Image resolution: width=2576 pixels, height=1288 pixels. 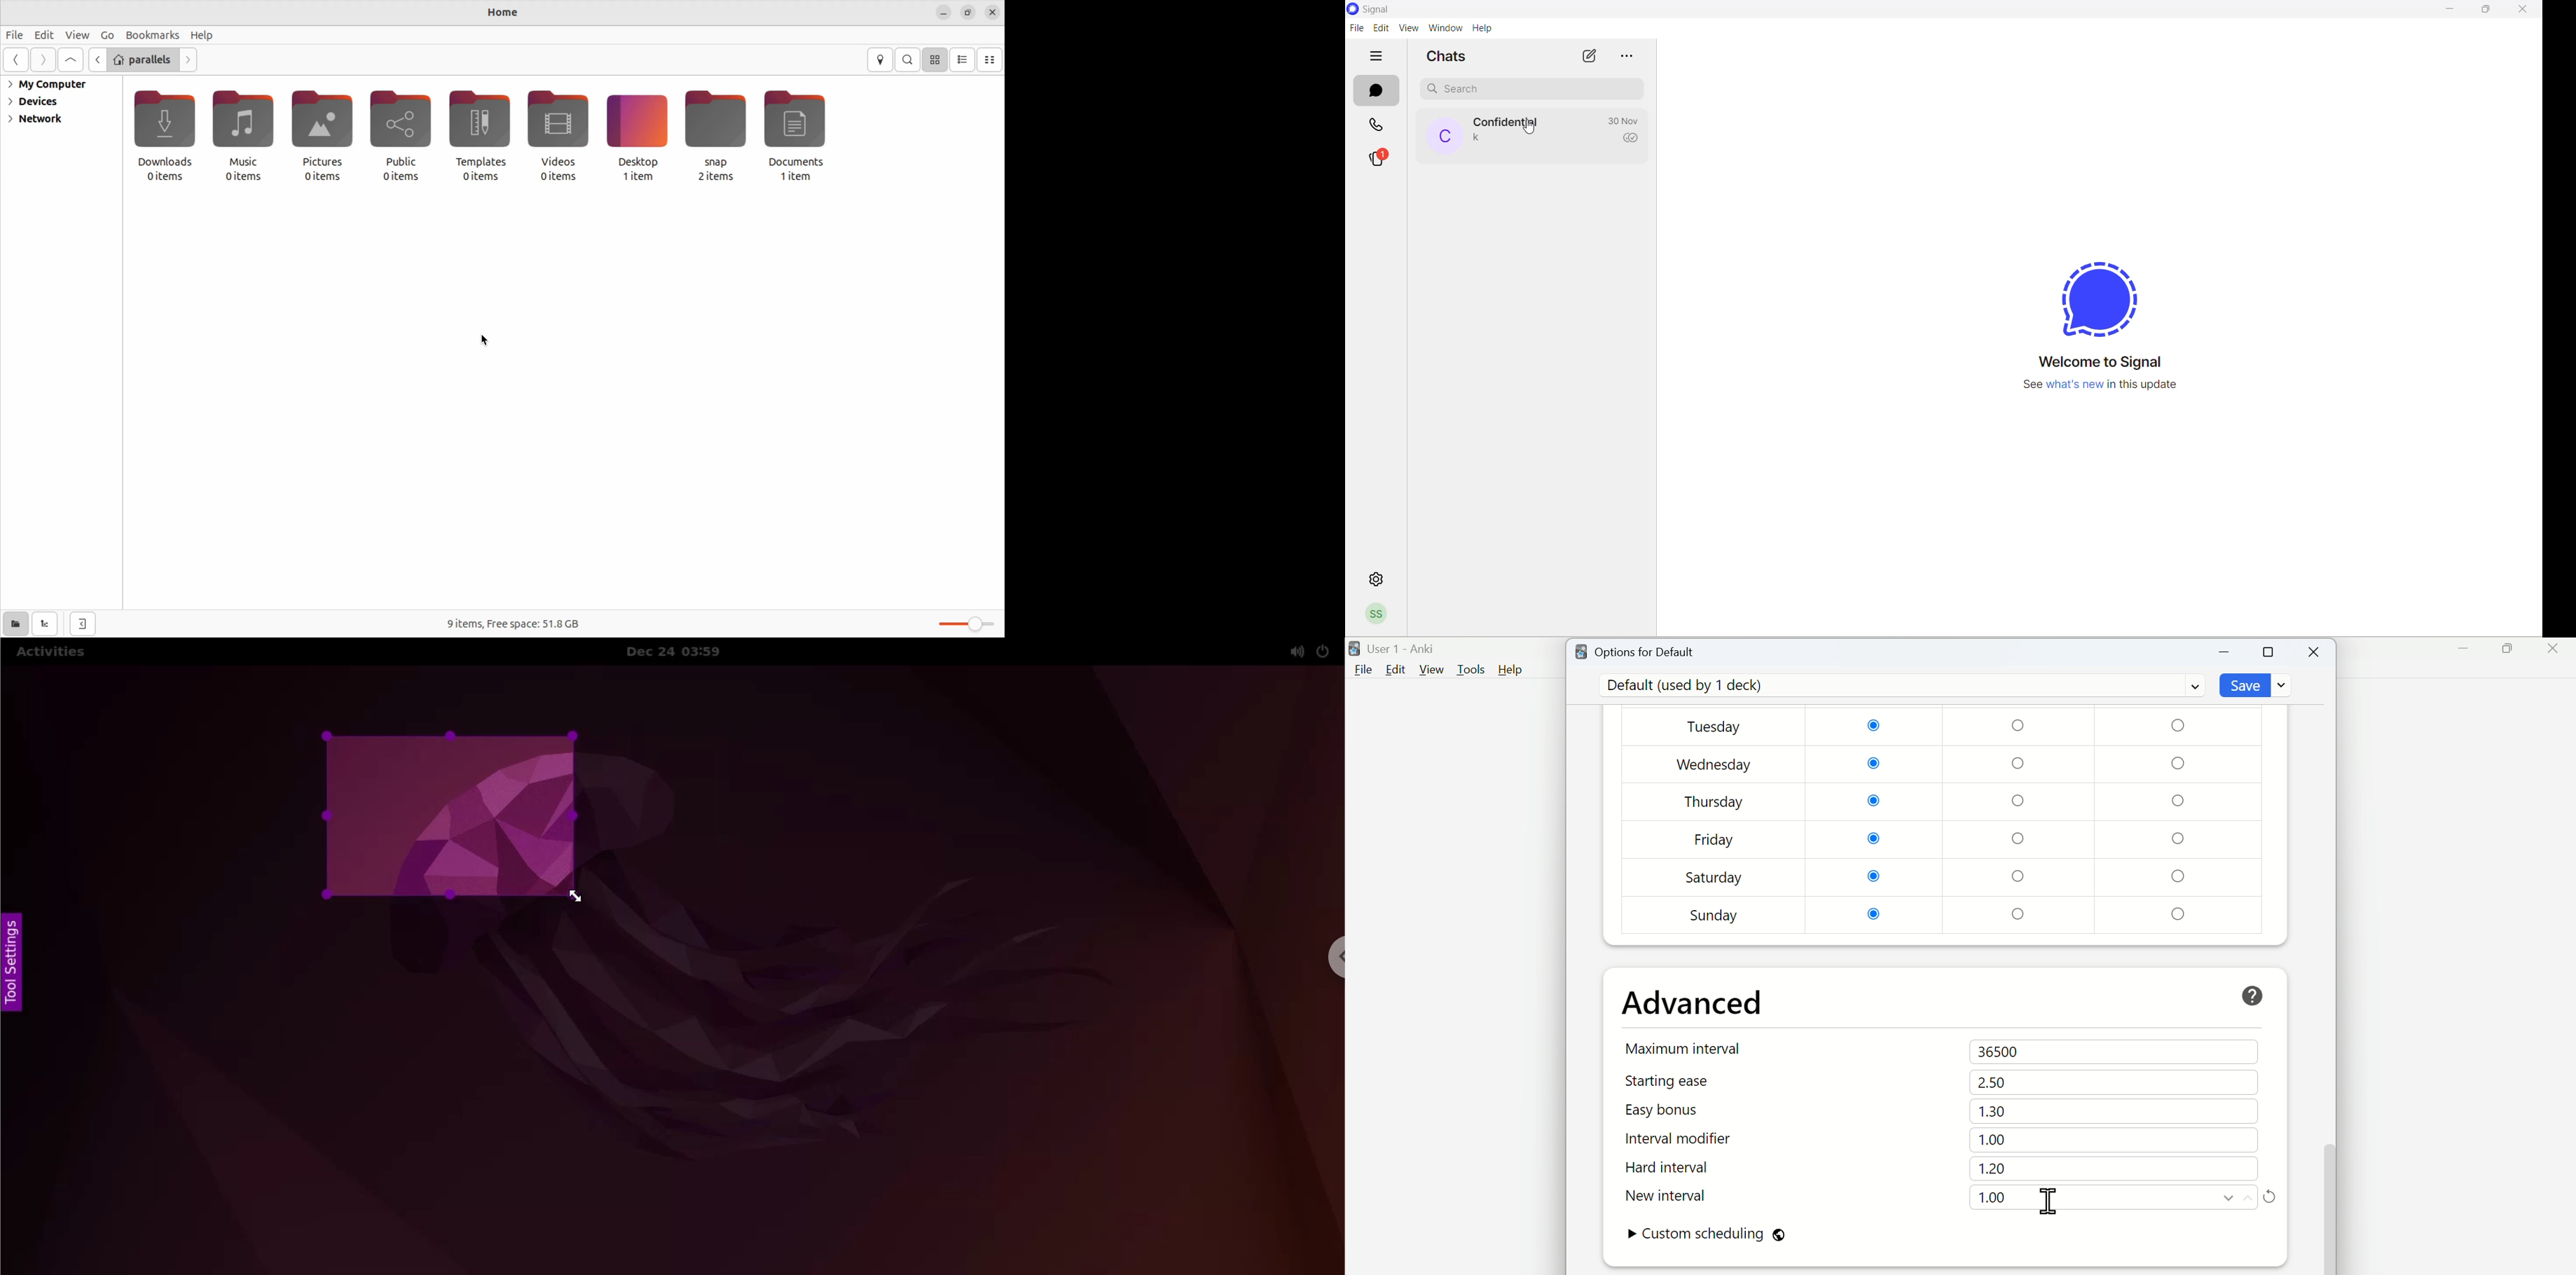 I want to click on minimize, so click(x=2454, y=11).